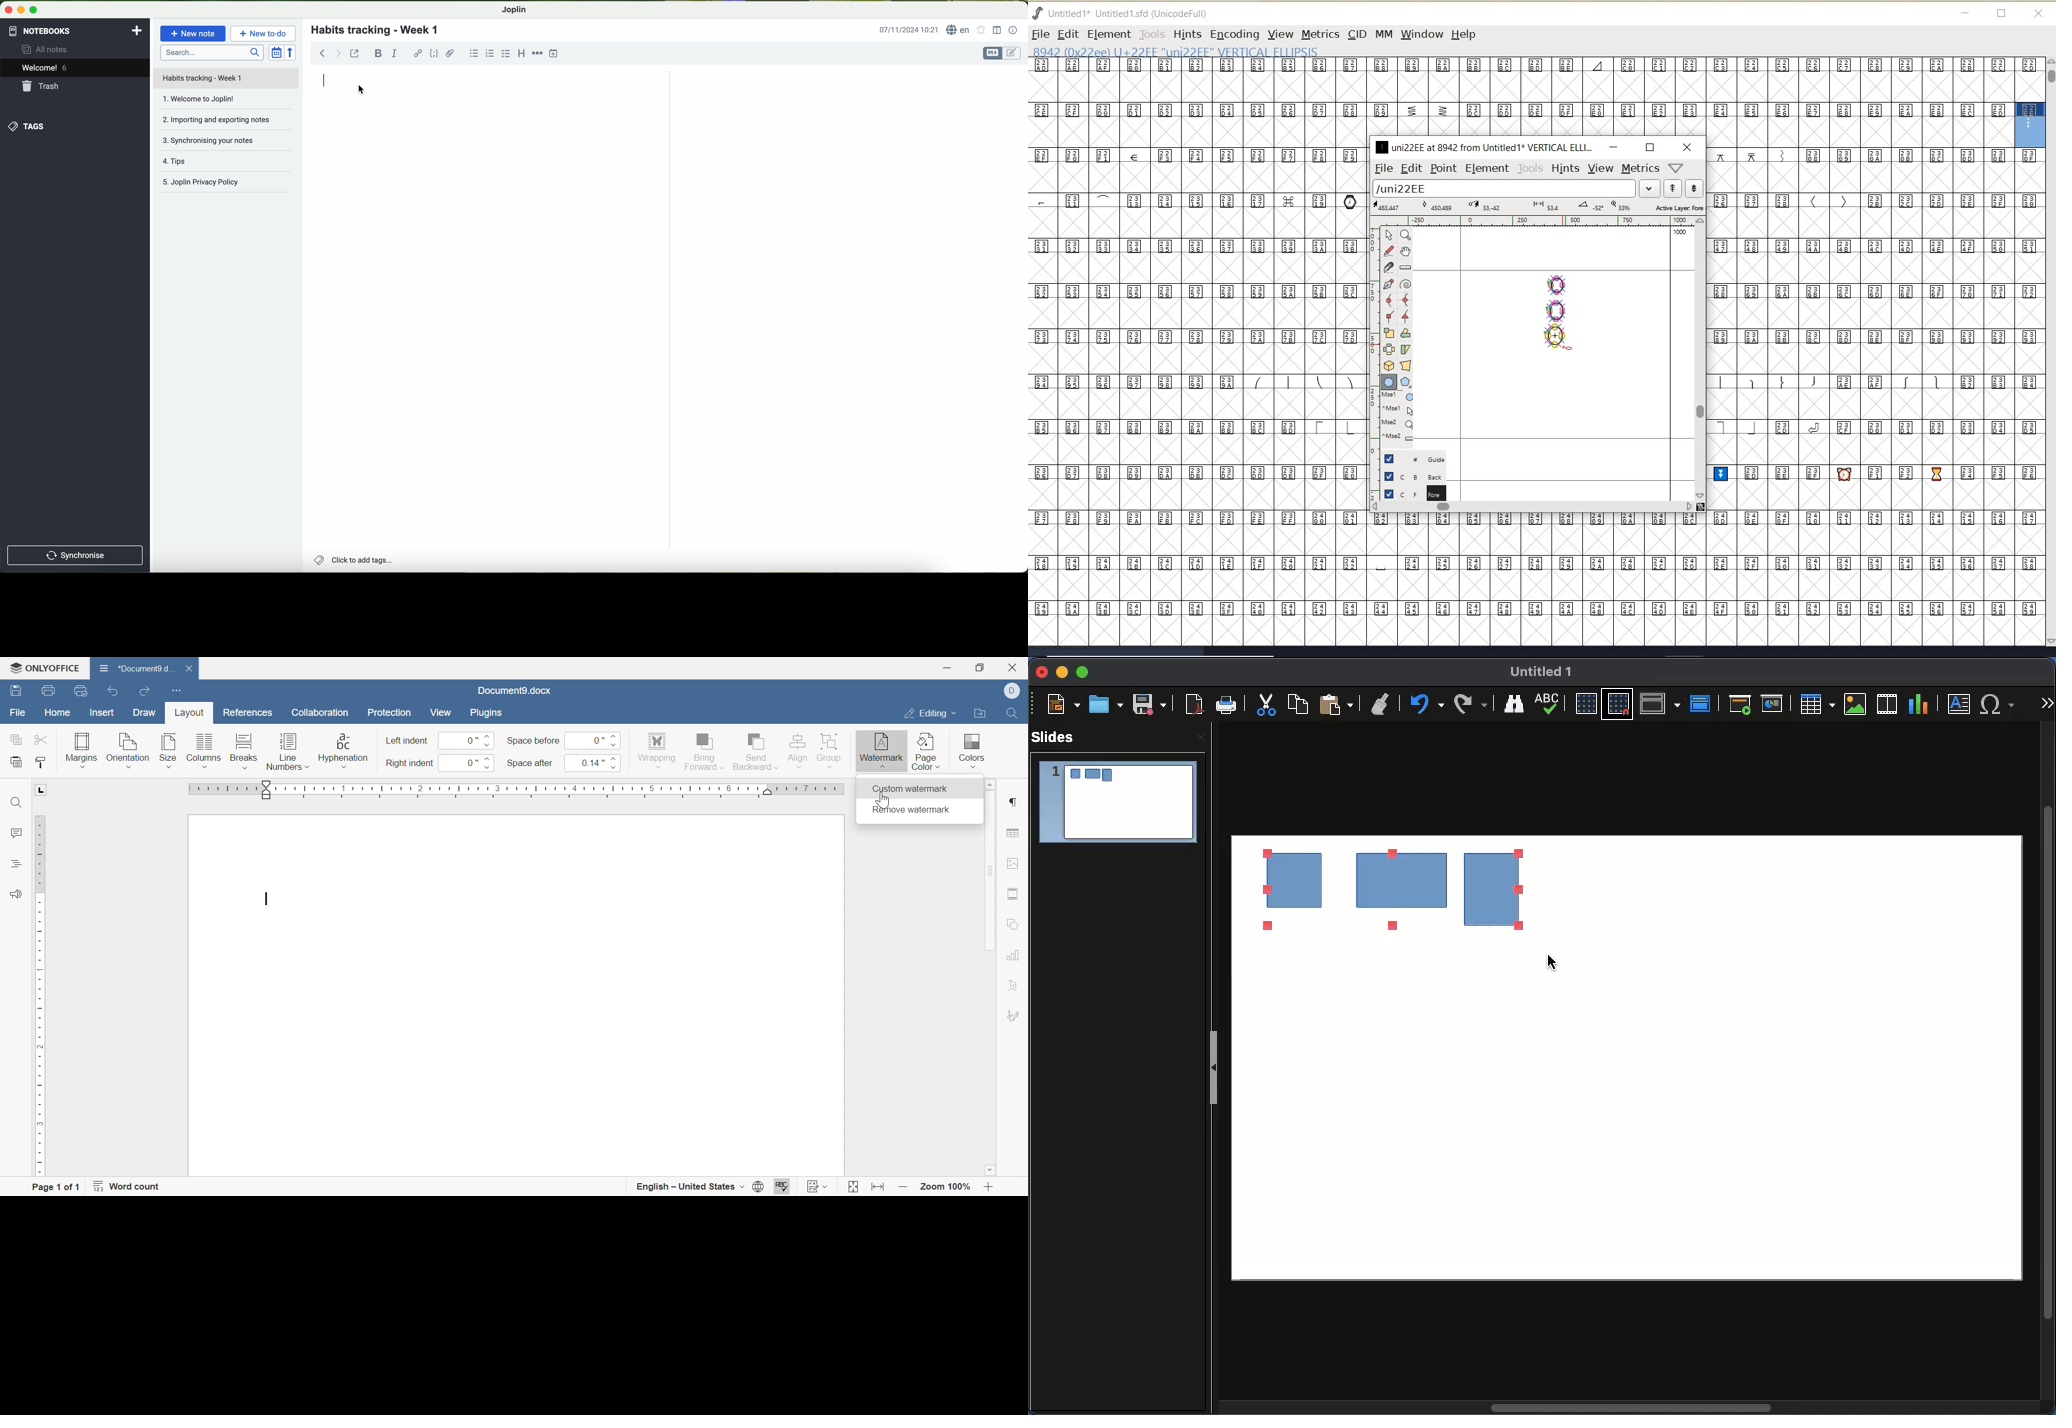 This screenshot has width=2072, height=1428. What do you see at coordinates (225, 123) in the screenshot?
I see `importing and exporting notes` at bounding box center [225, 123].